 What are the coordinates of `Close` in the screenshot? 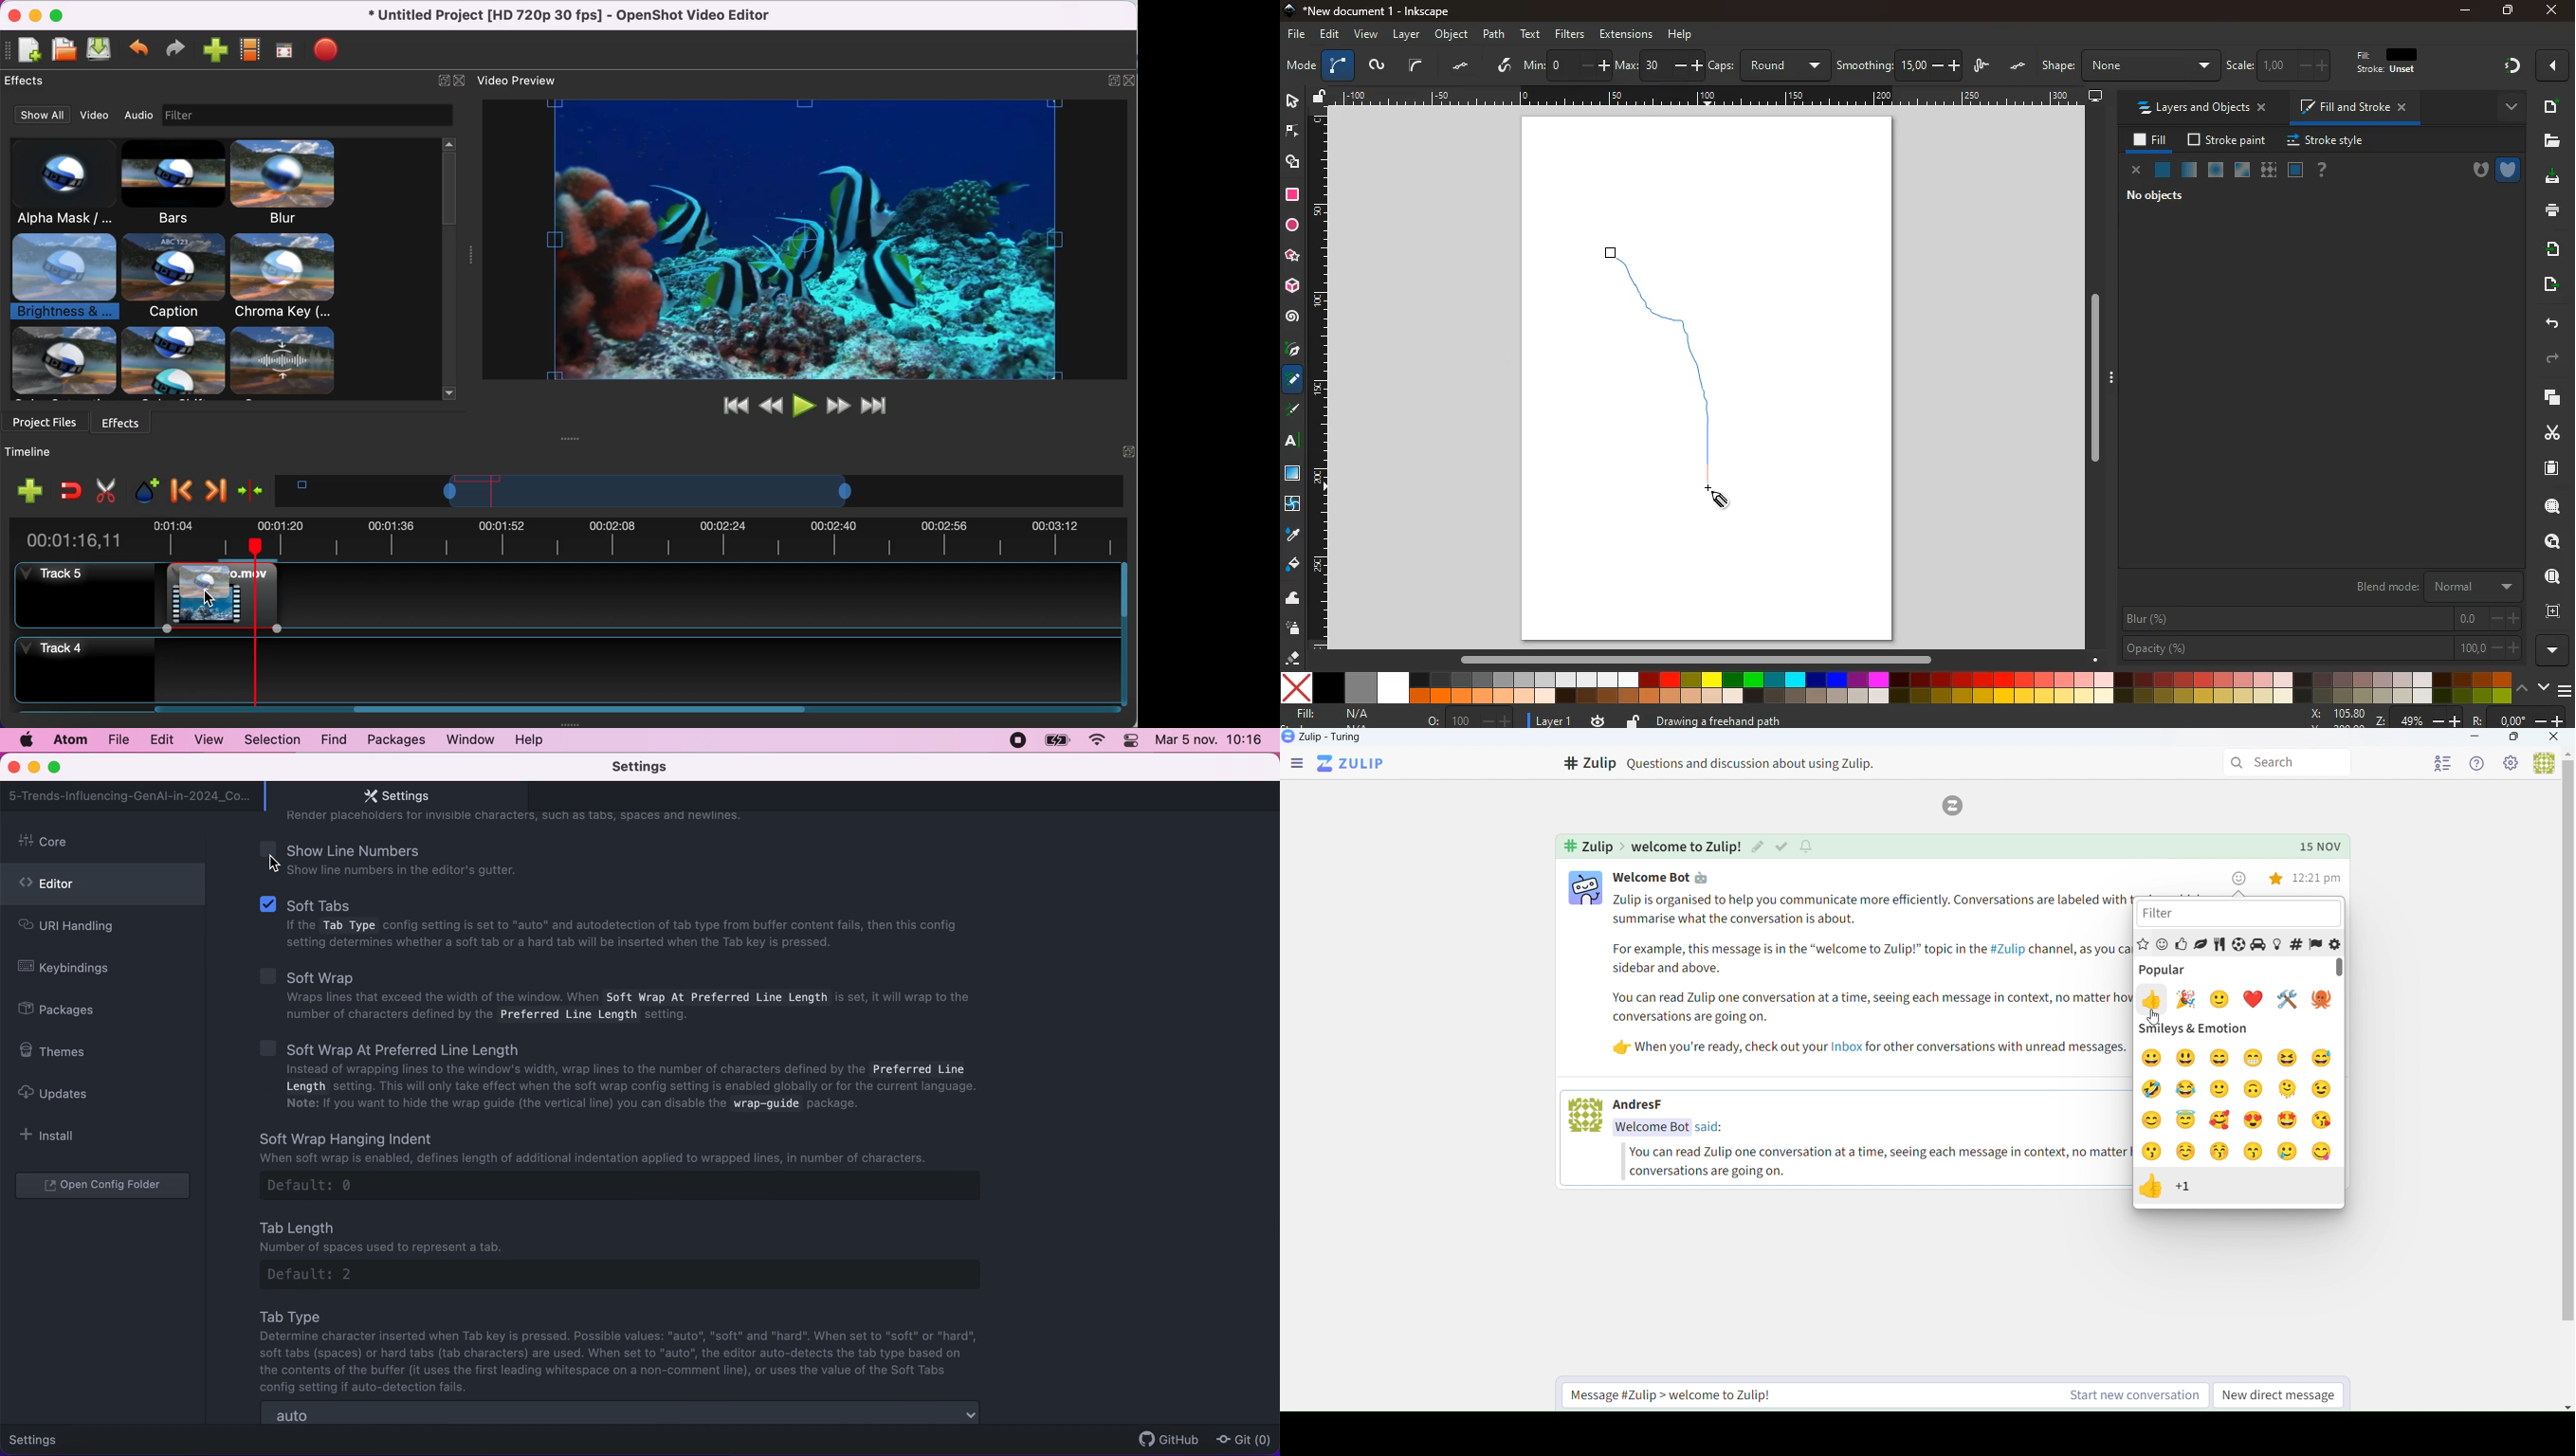 It's located at (2555, 737).